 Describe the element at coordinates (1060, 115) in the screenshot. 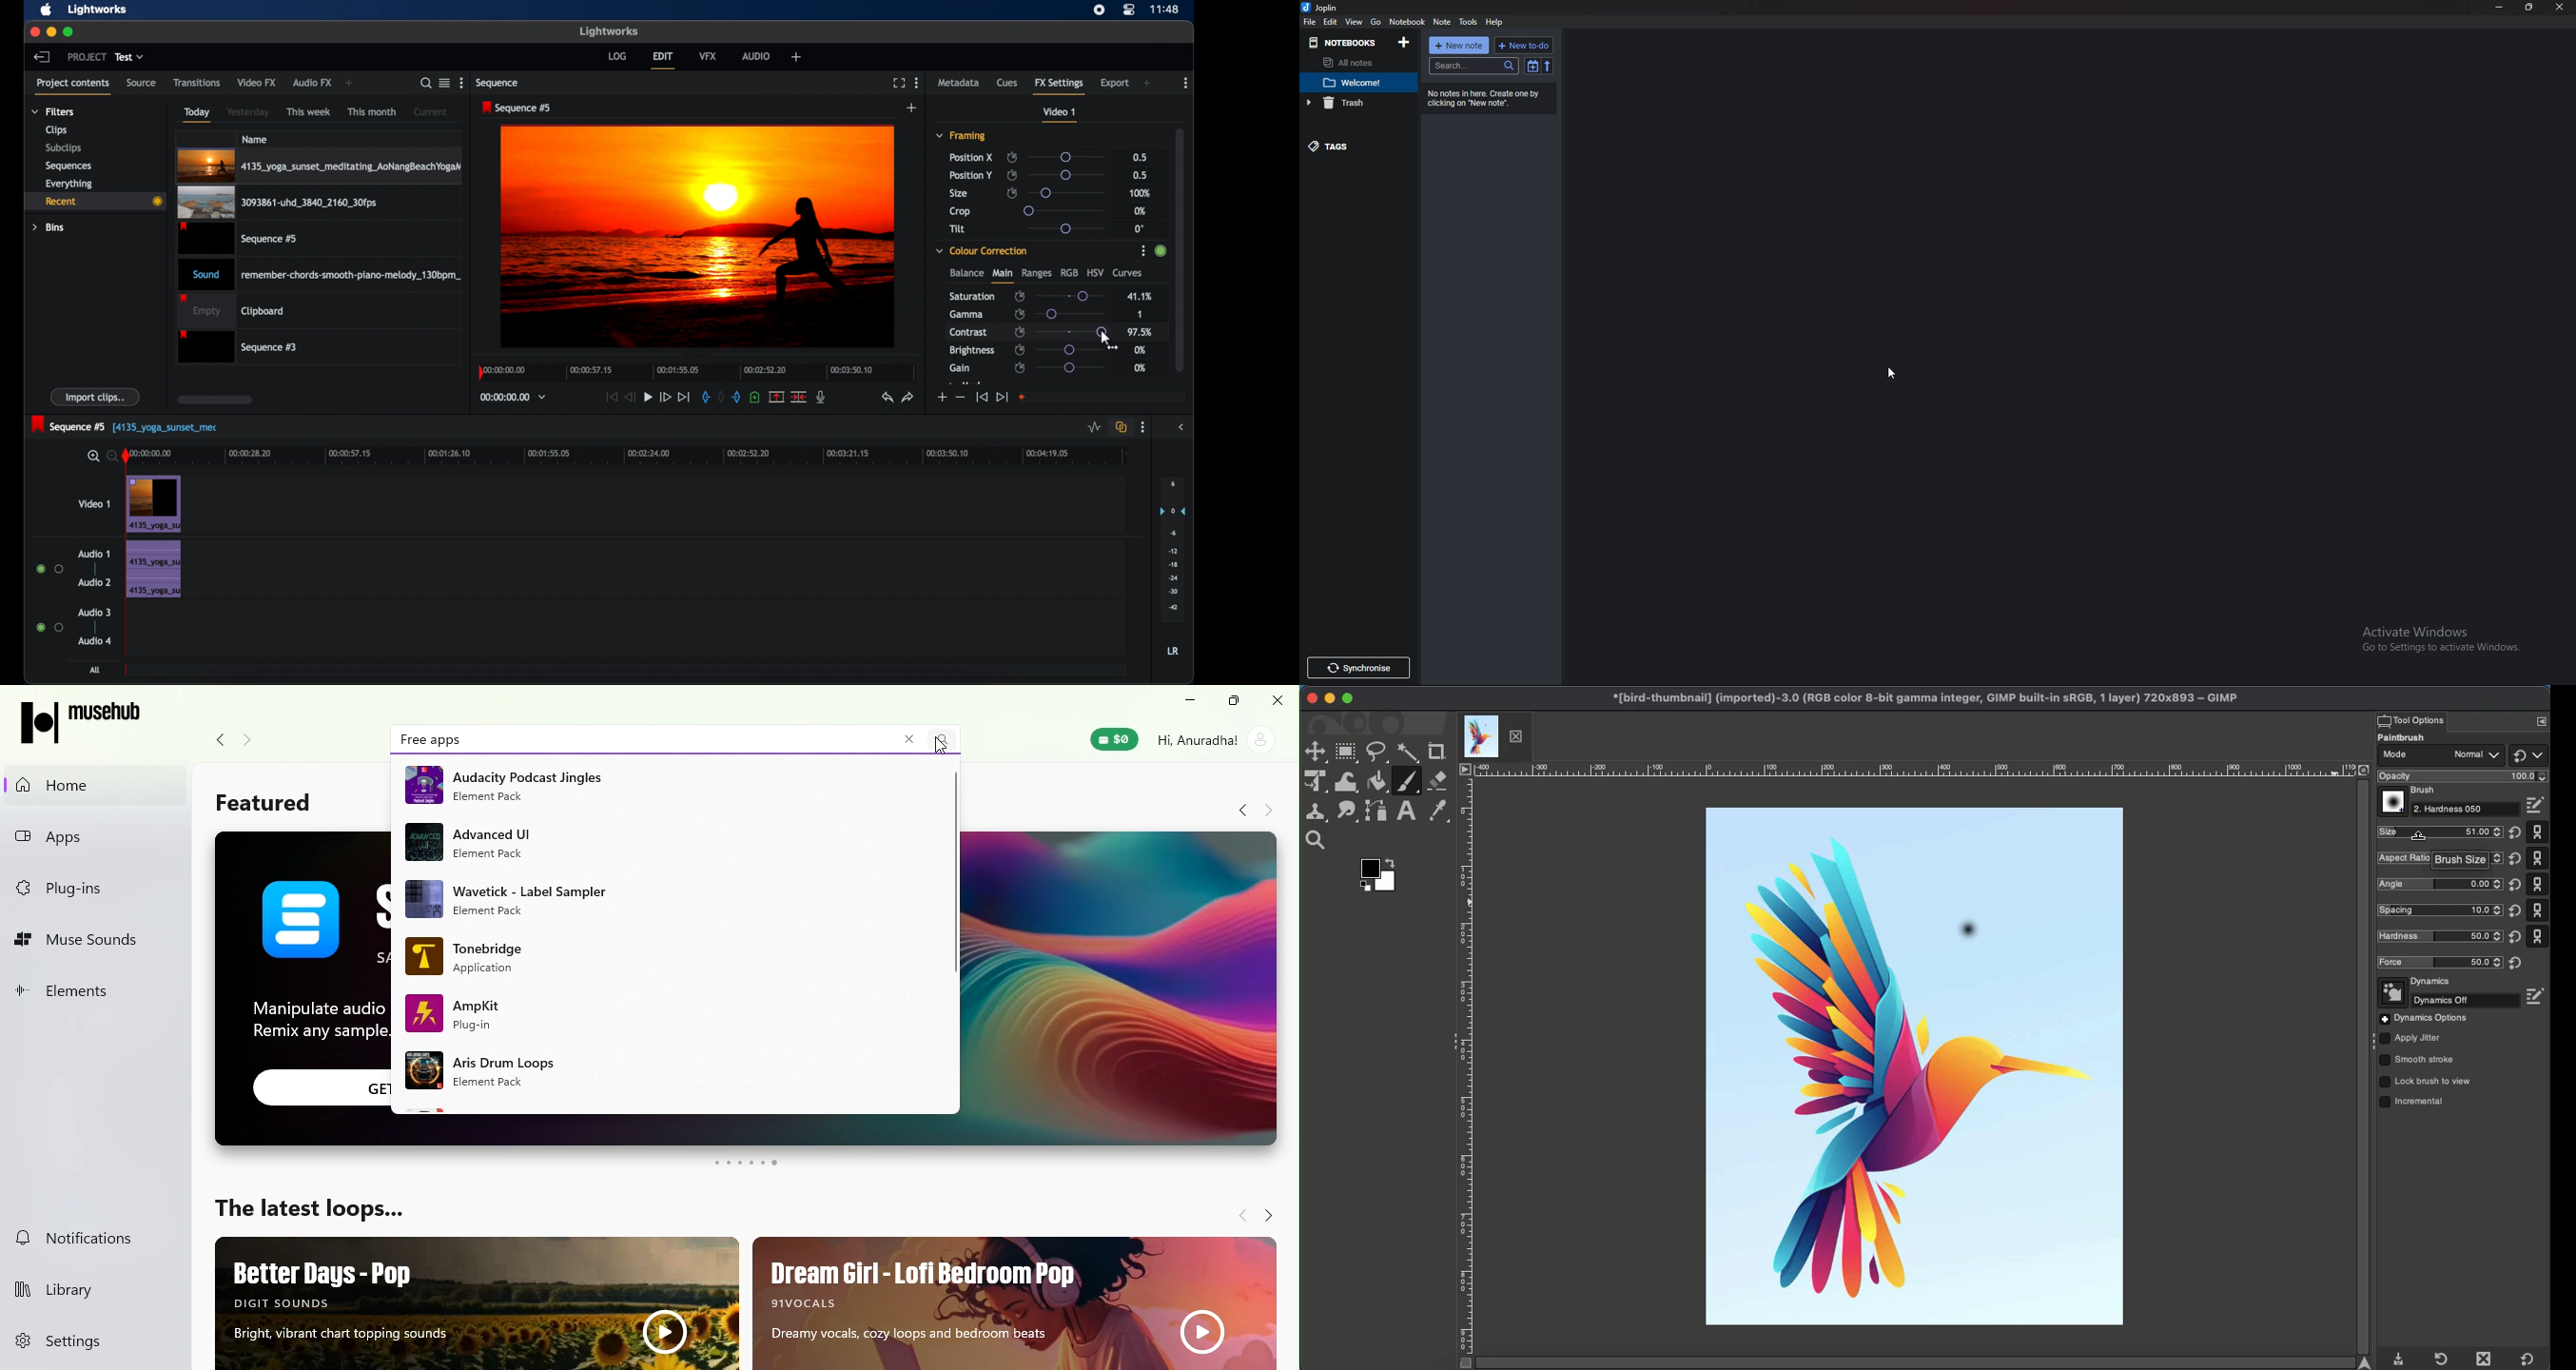

I see `video 1` at that location.